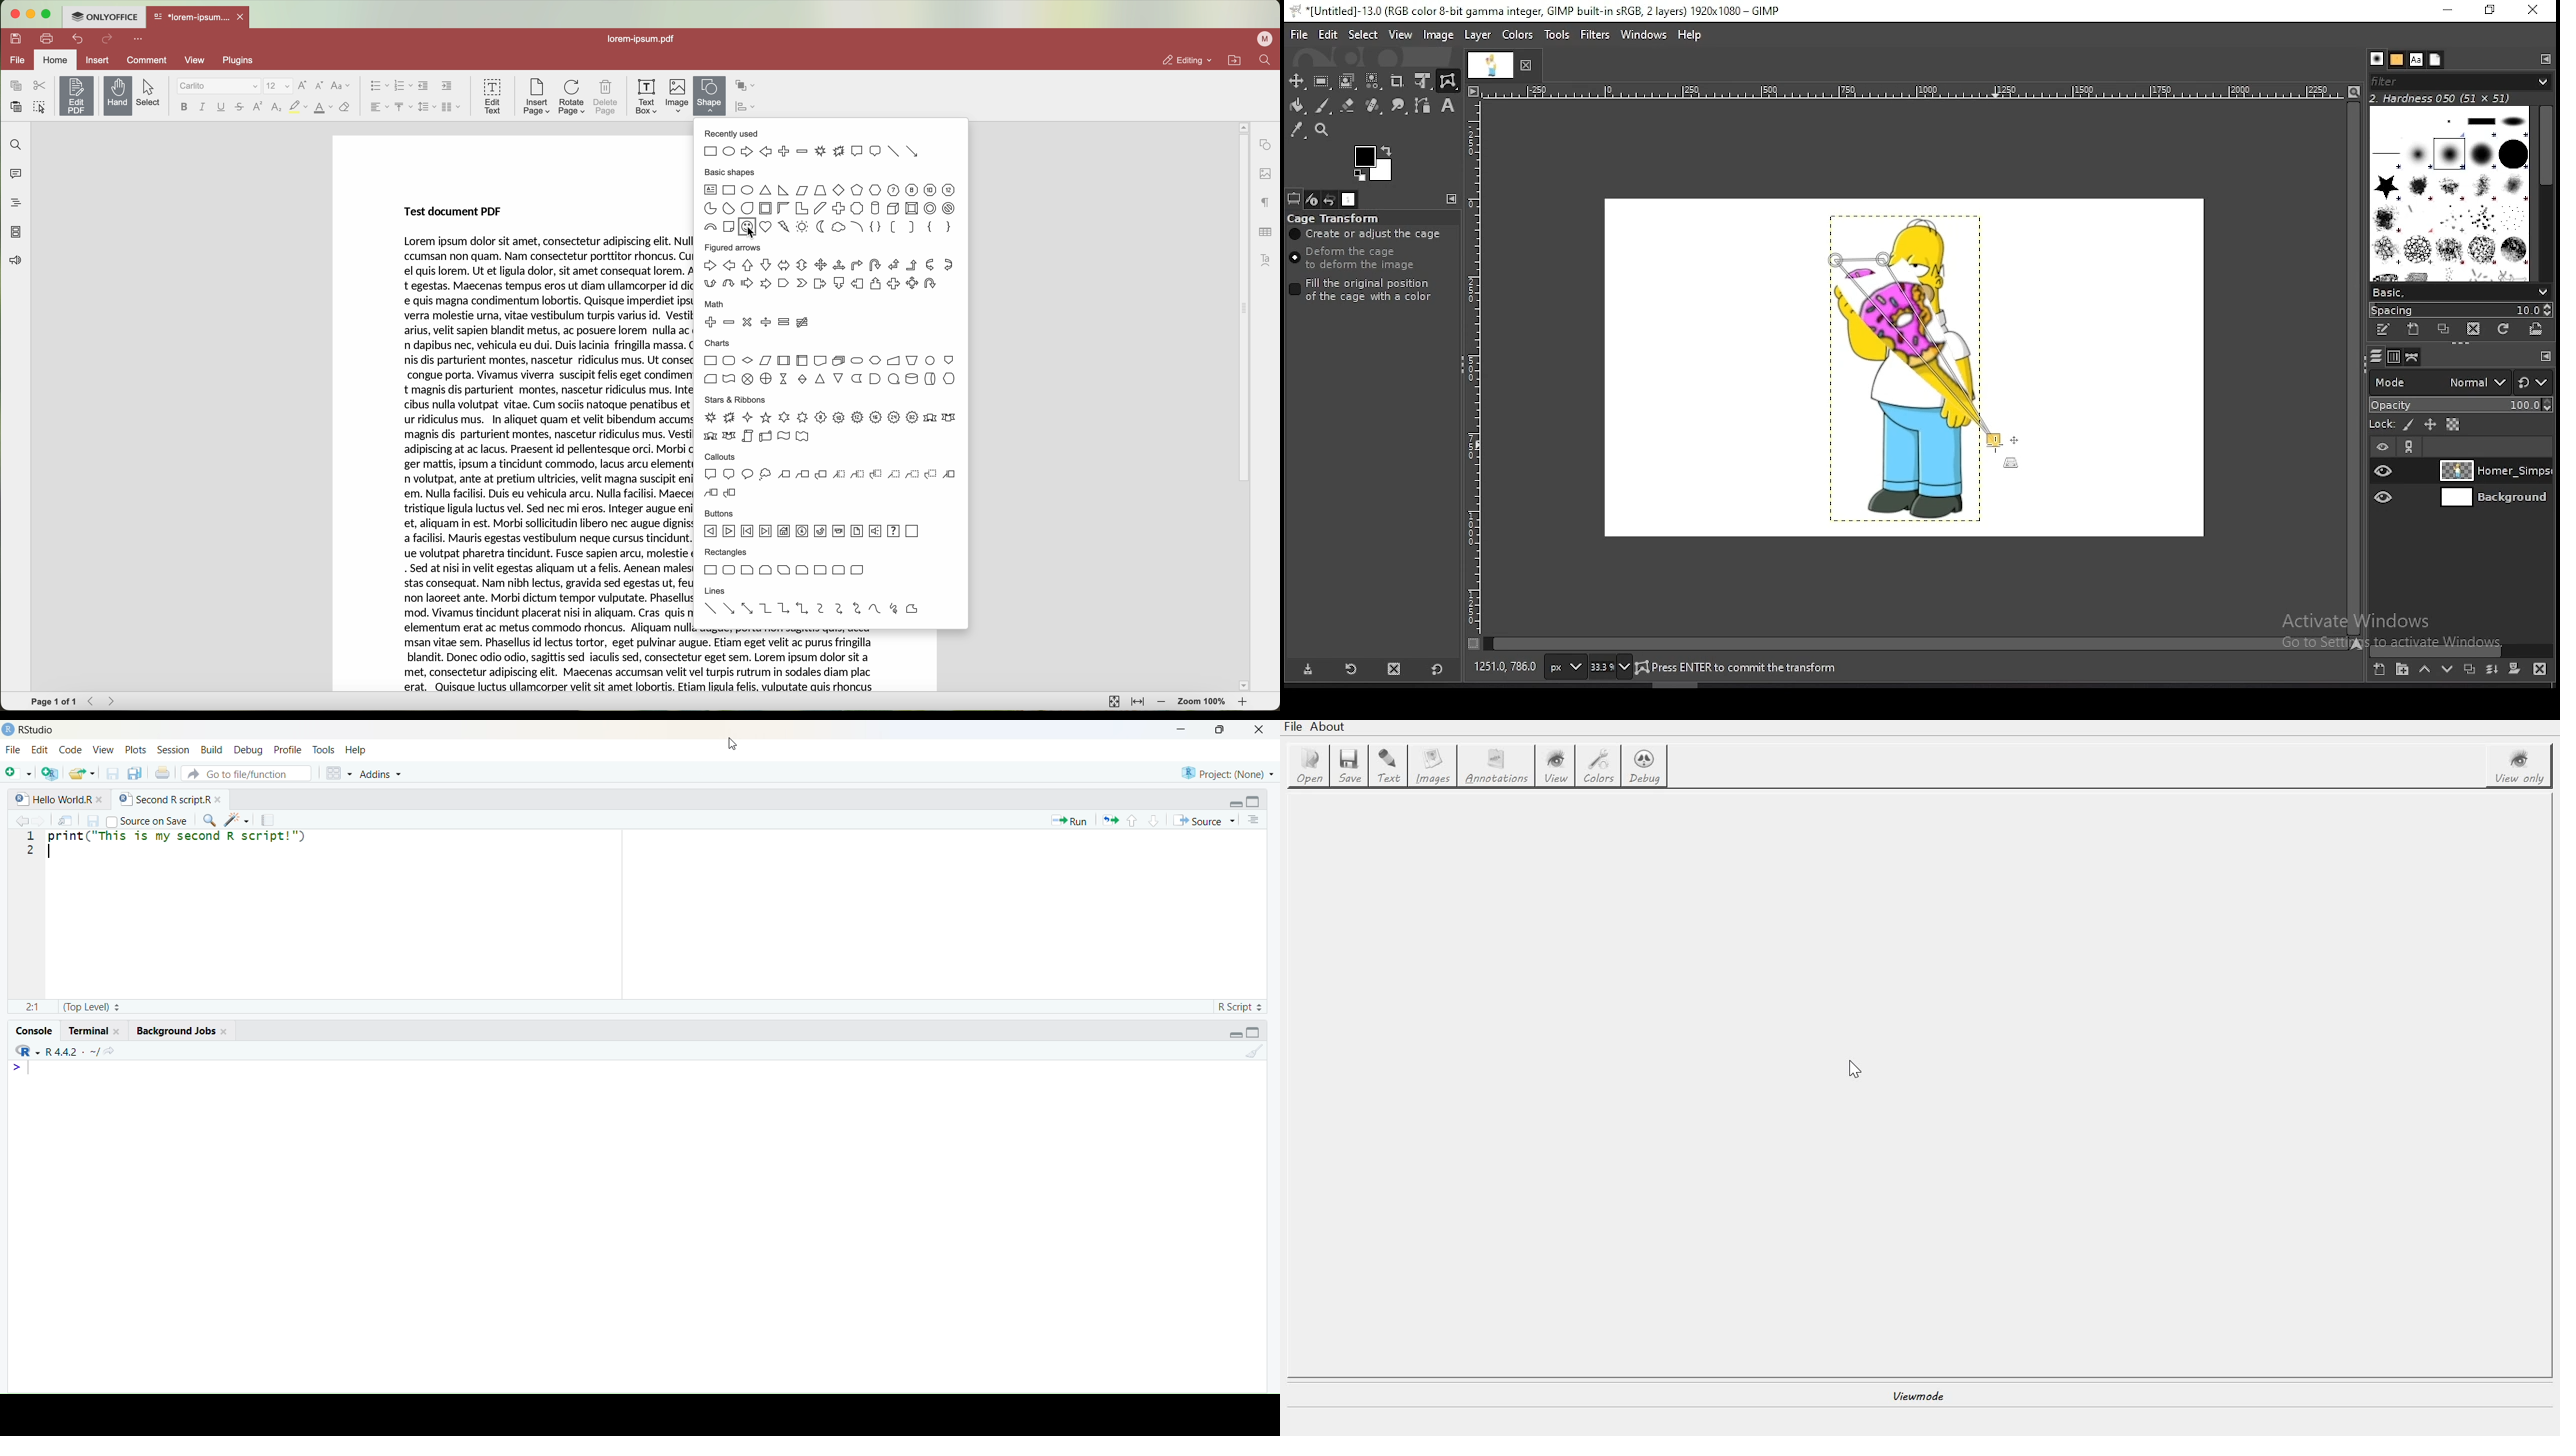  Describe the element at coordinates (16, 14) in the screenshot. I see `close program` at that location.